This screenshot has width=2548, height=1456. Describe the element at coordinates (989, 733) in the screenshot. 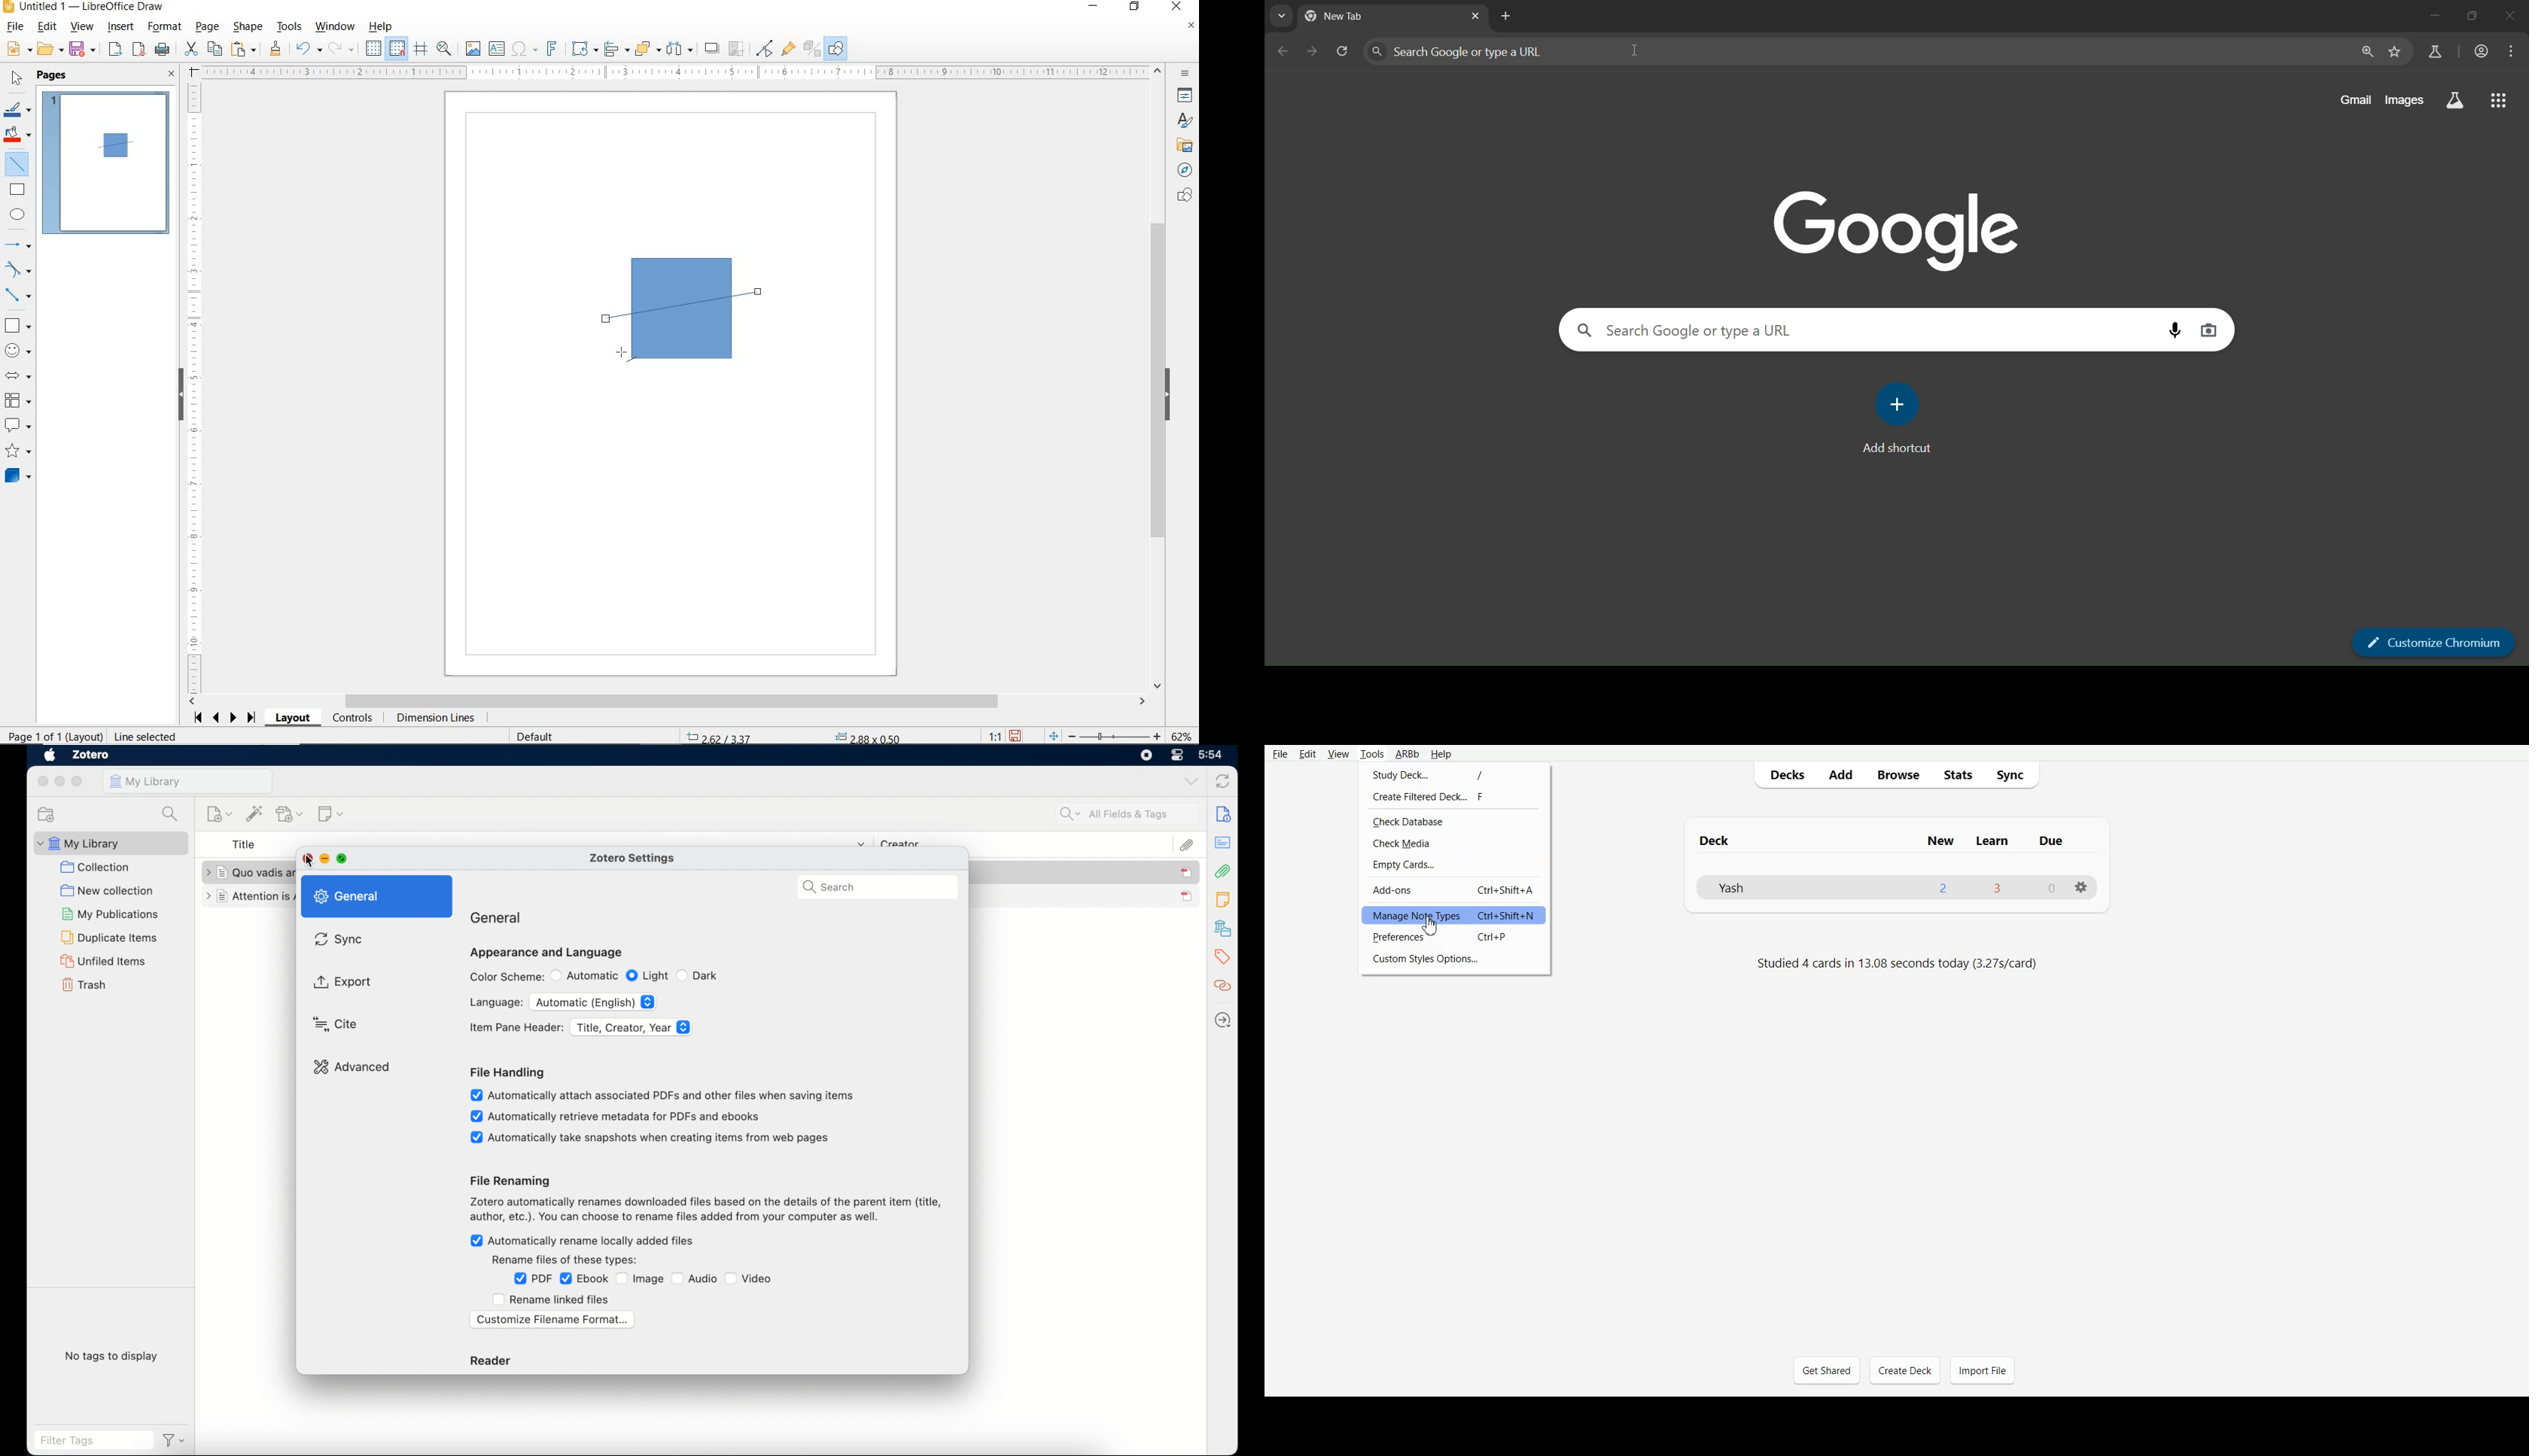

I see `SCALING FACTOR` at that location.